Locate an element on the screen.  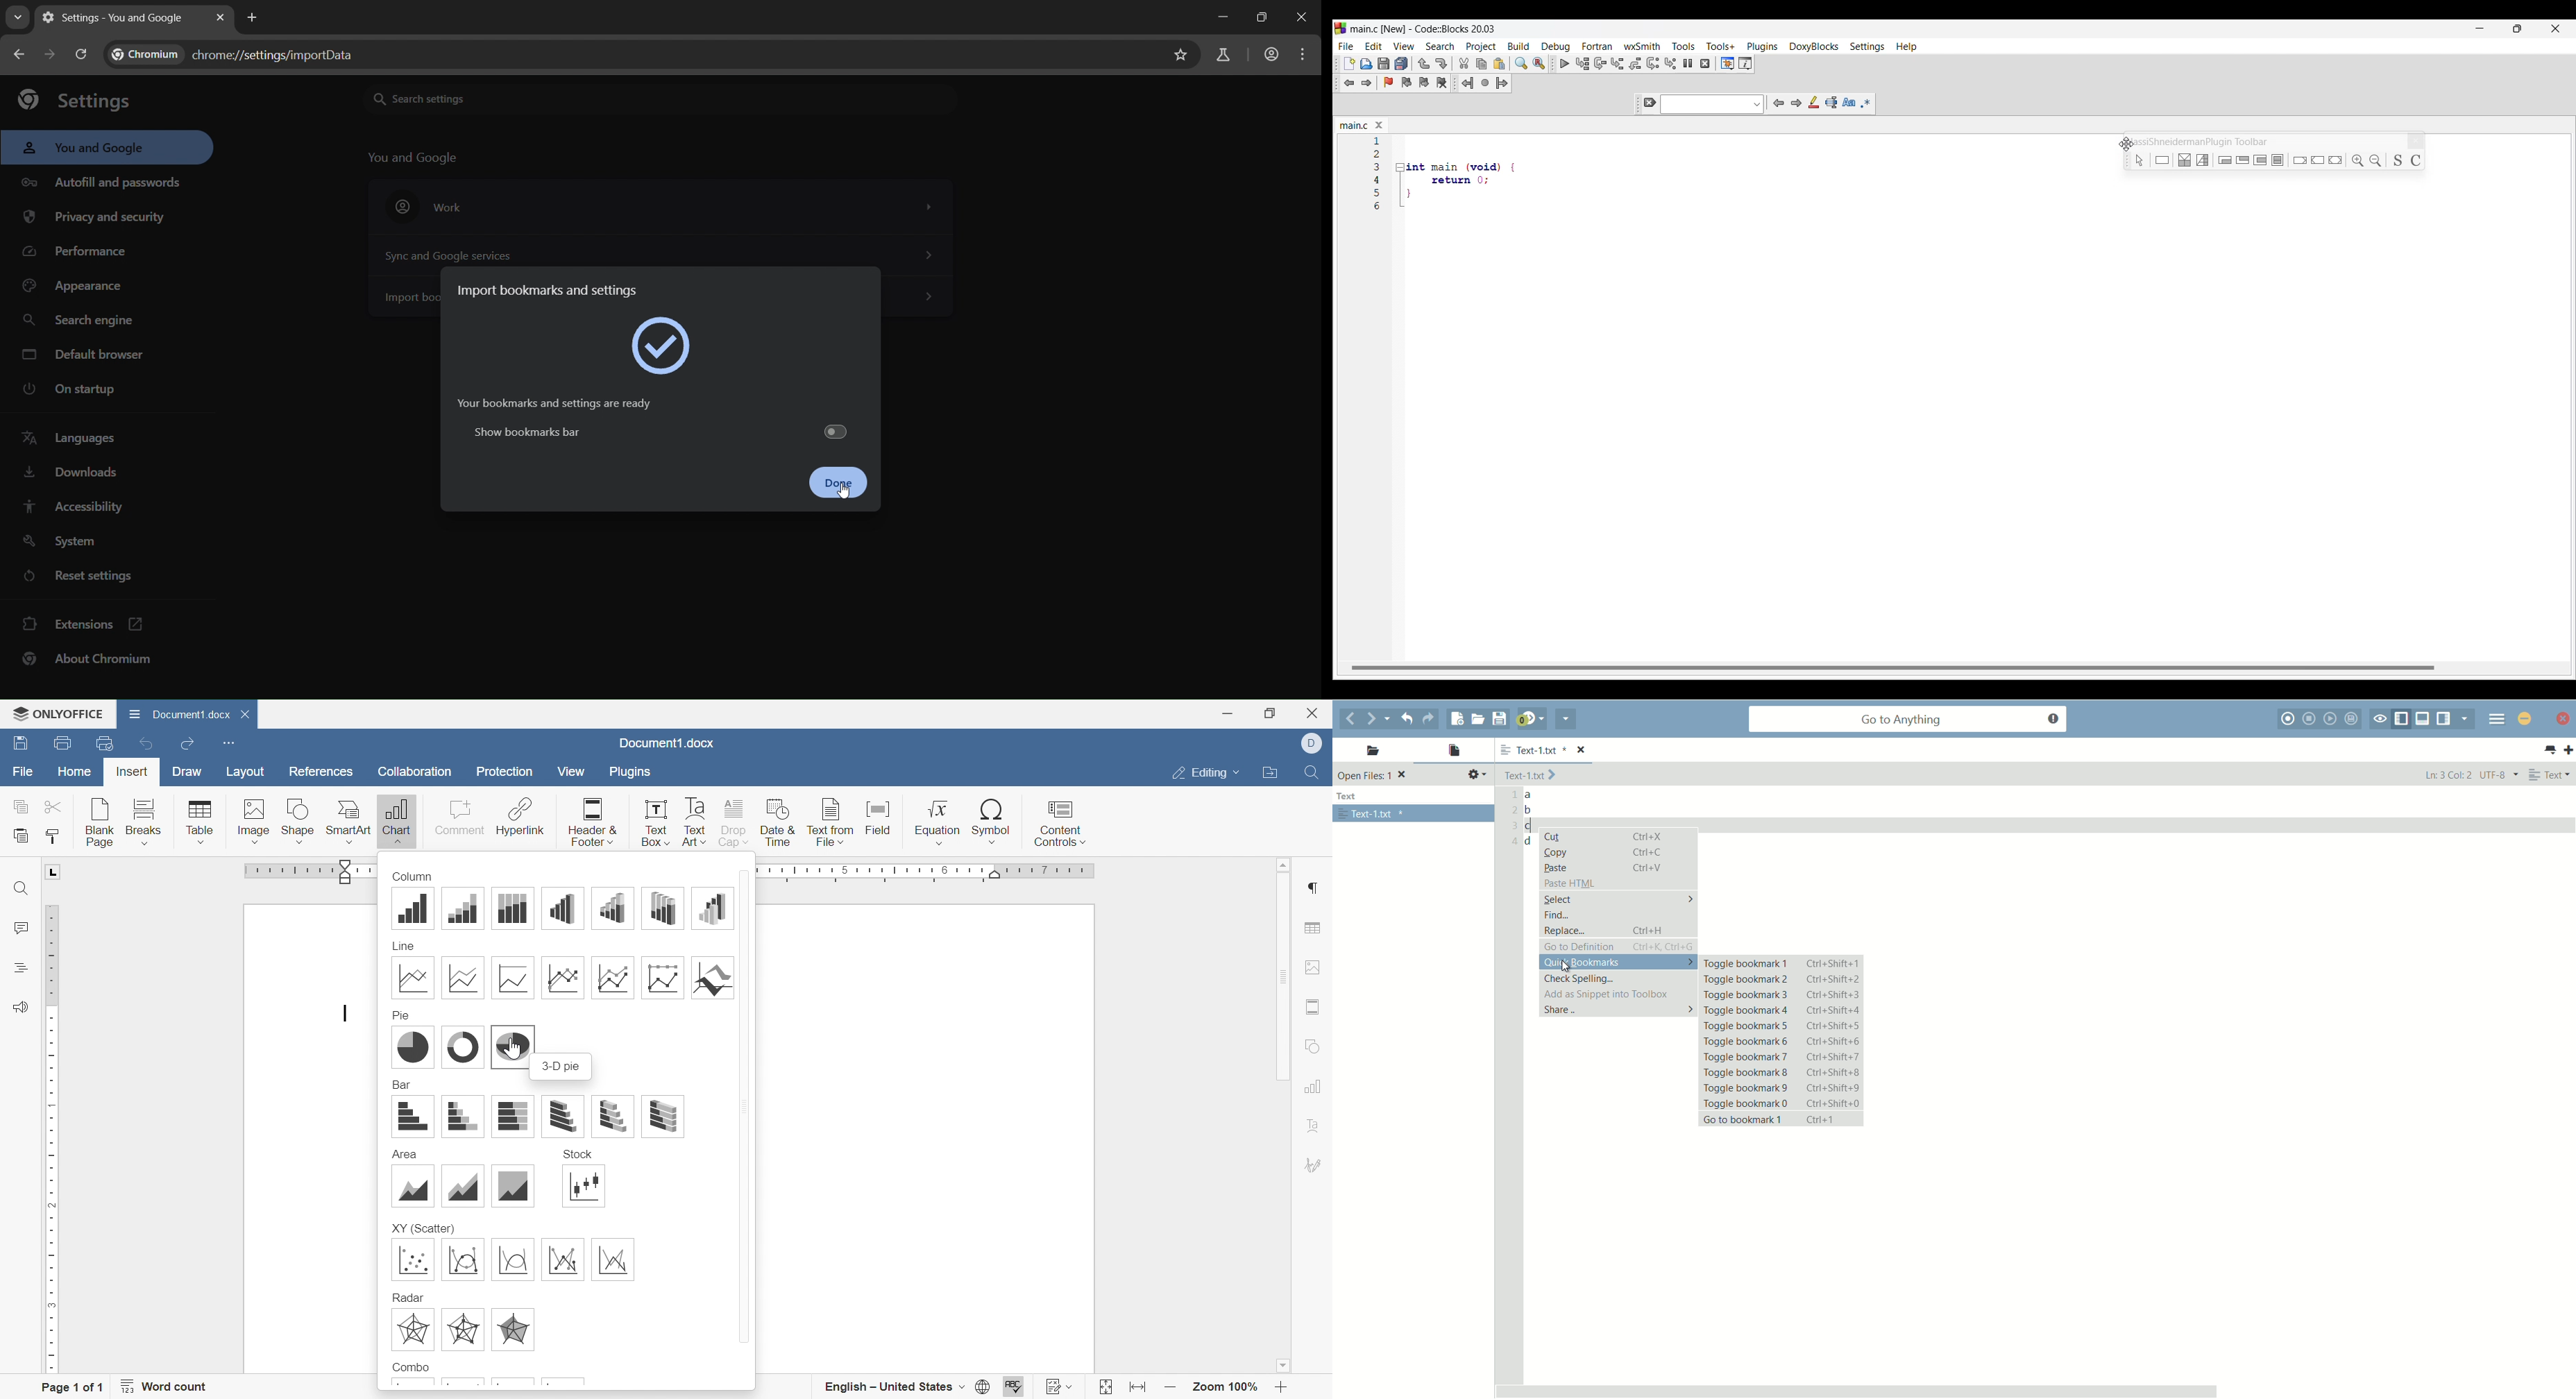
Bar is located at coordinates (402, 1085).